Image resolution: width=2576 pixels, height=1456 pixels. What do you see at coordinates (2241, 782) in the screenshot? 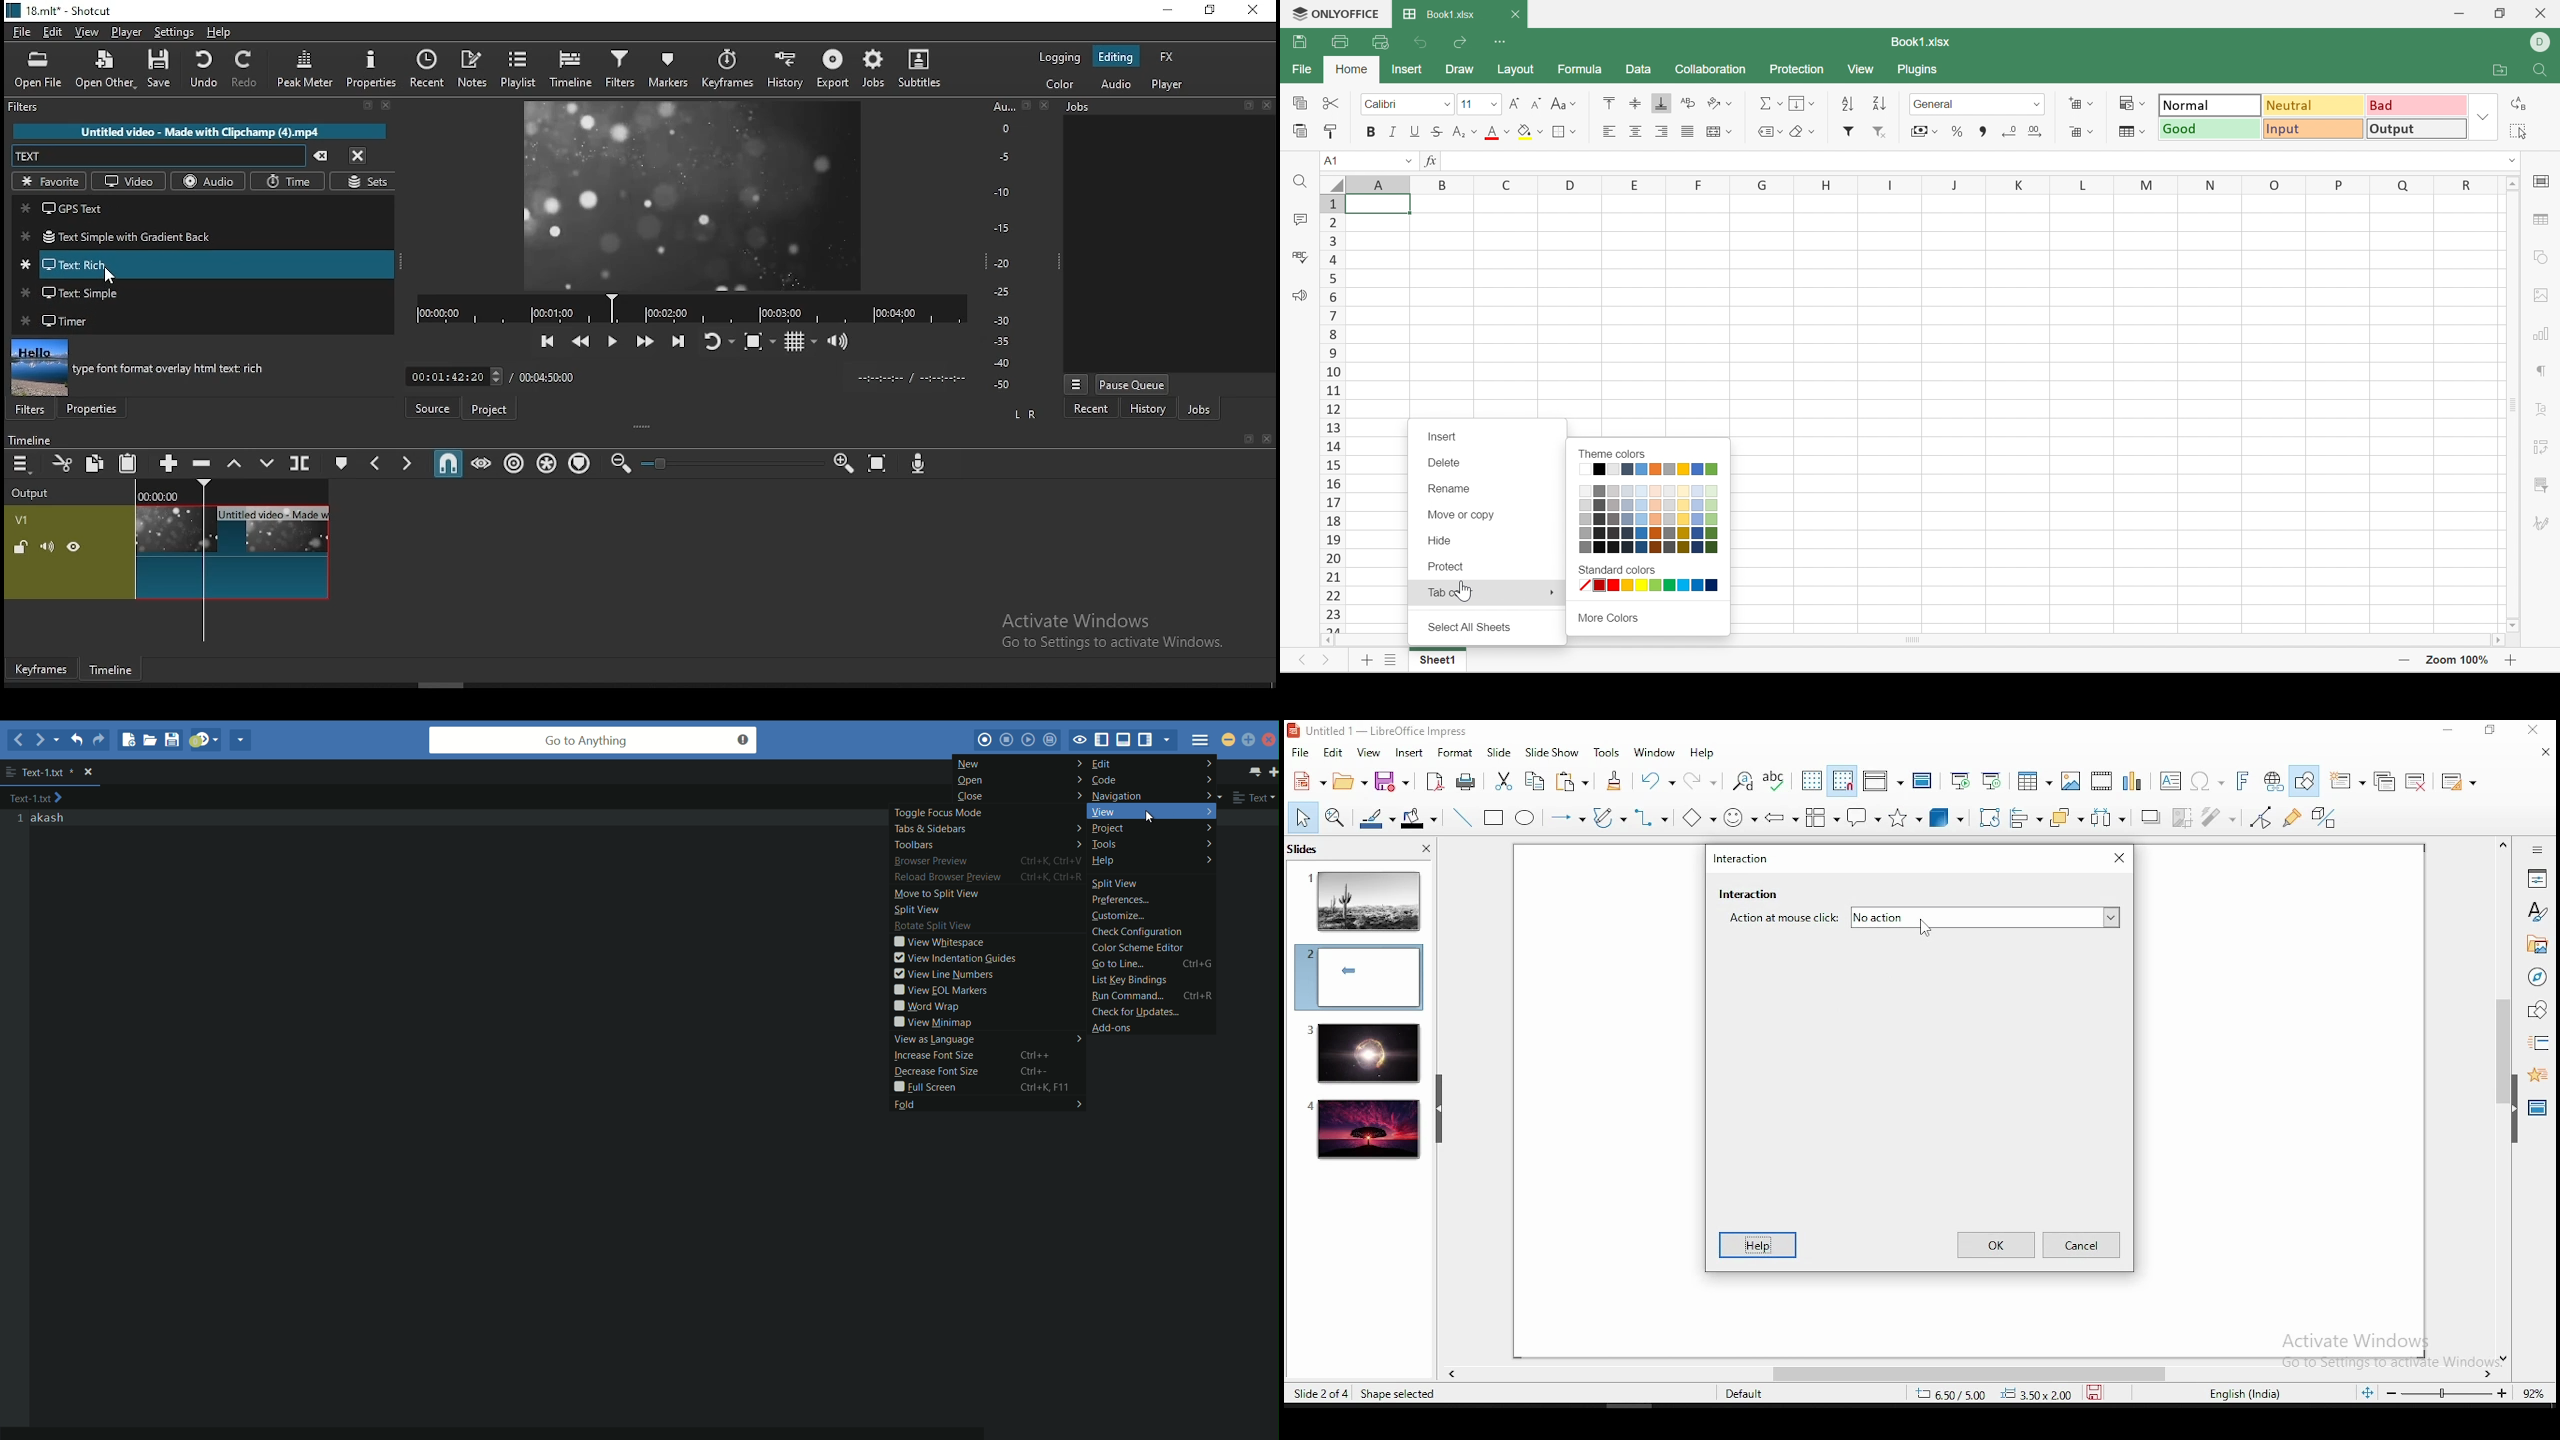
I see `fontwork text` at bounding box center [2241, 782].